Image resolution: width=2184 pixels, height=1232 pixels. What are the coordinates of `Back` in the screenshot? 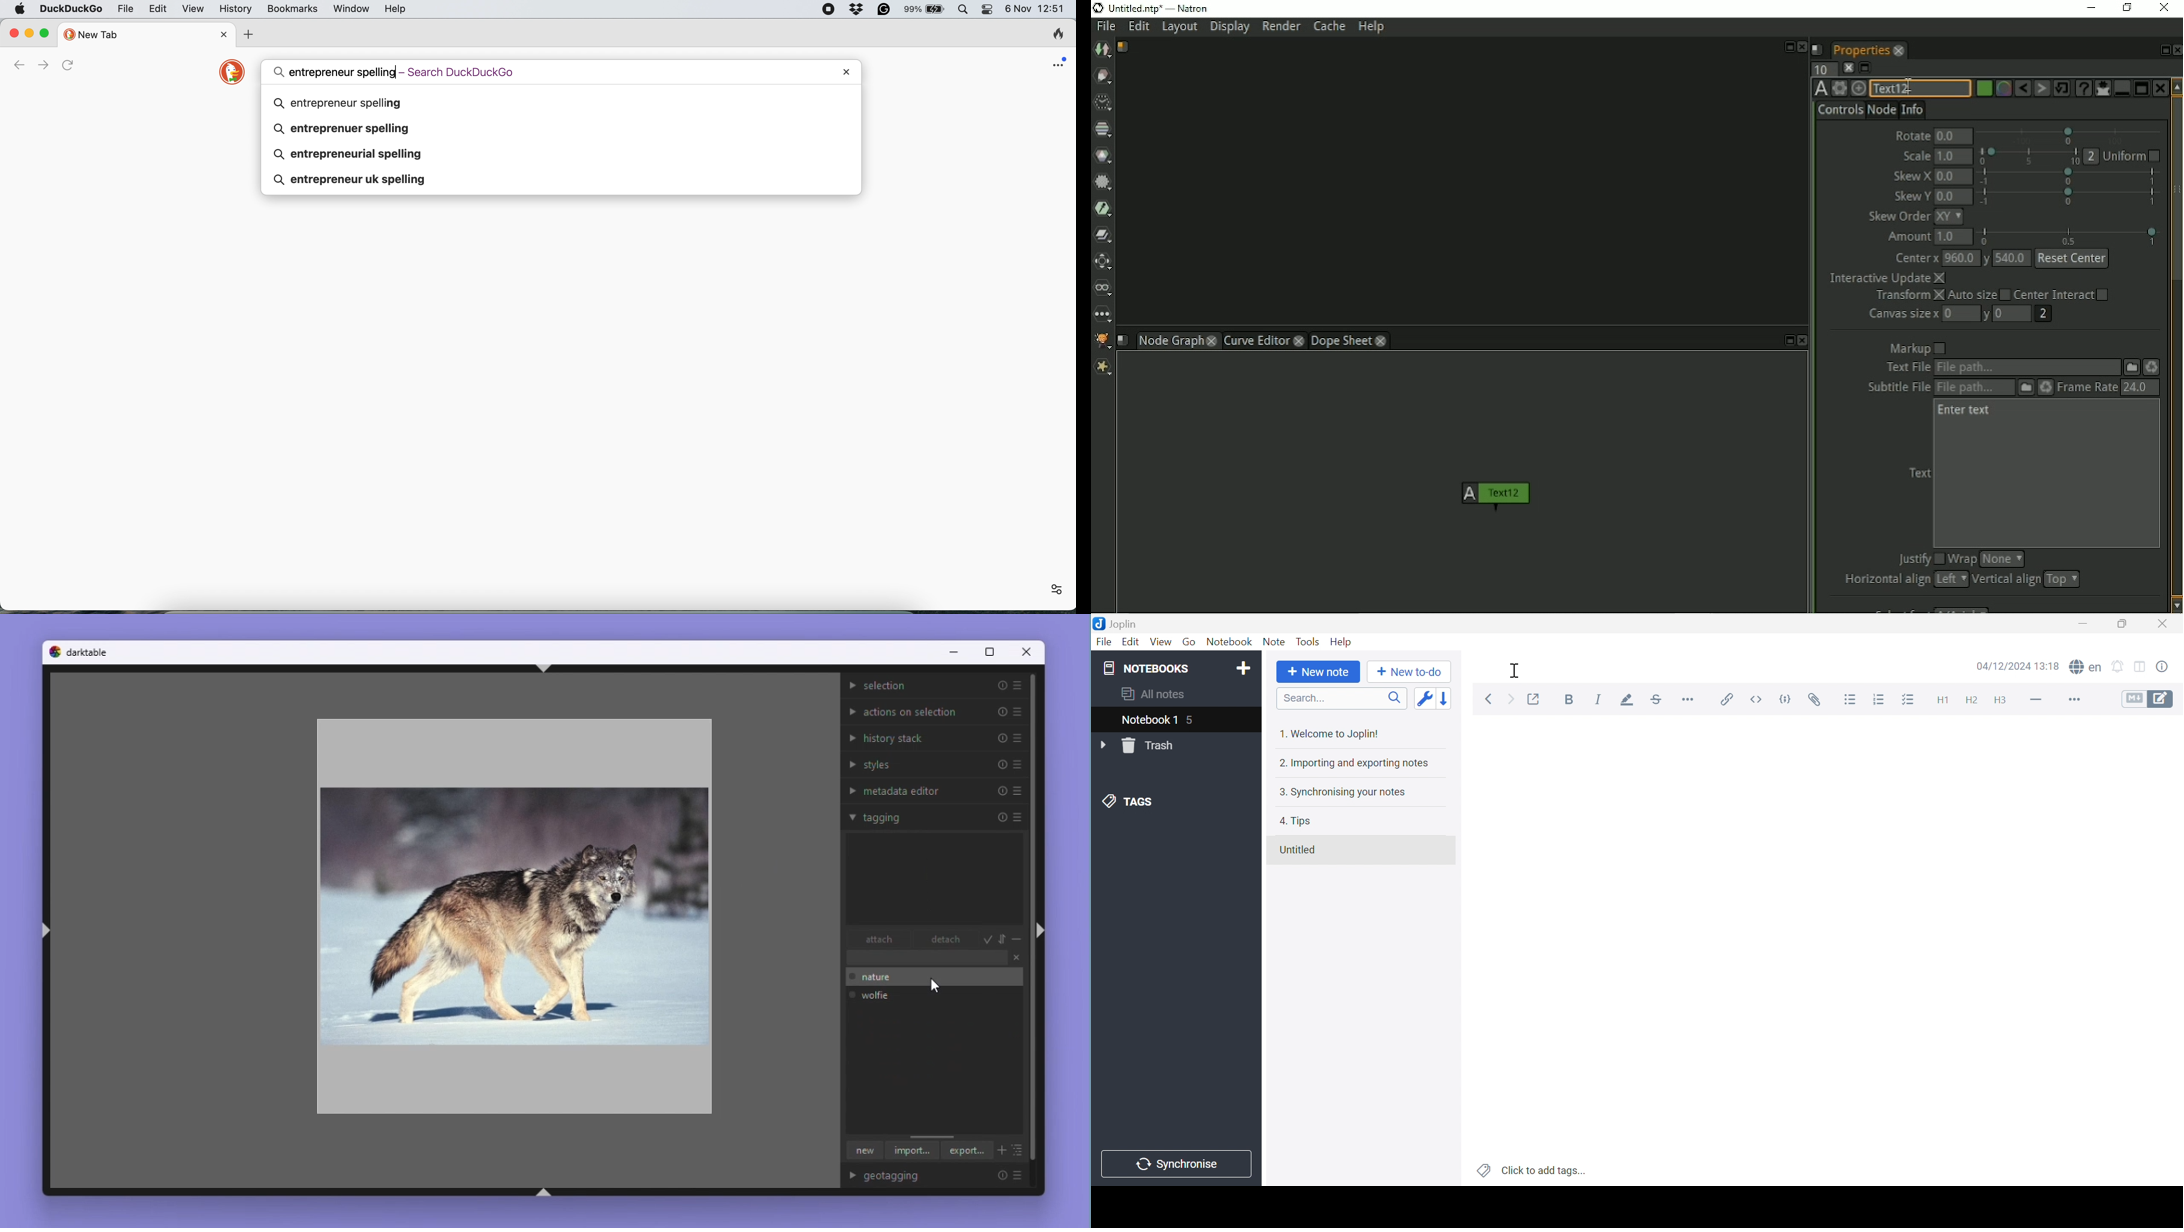 It's located at (1489, 699).